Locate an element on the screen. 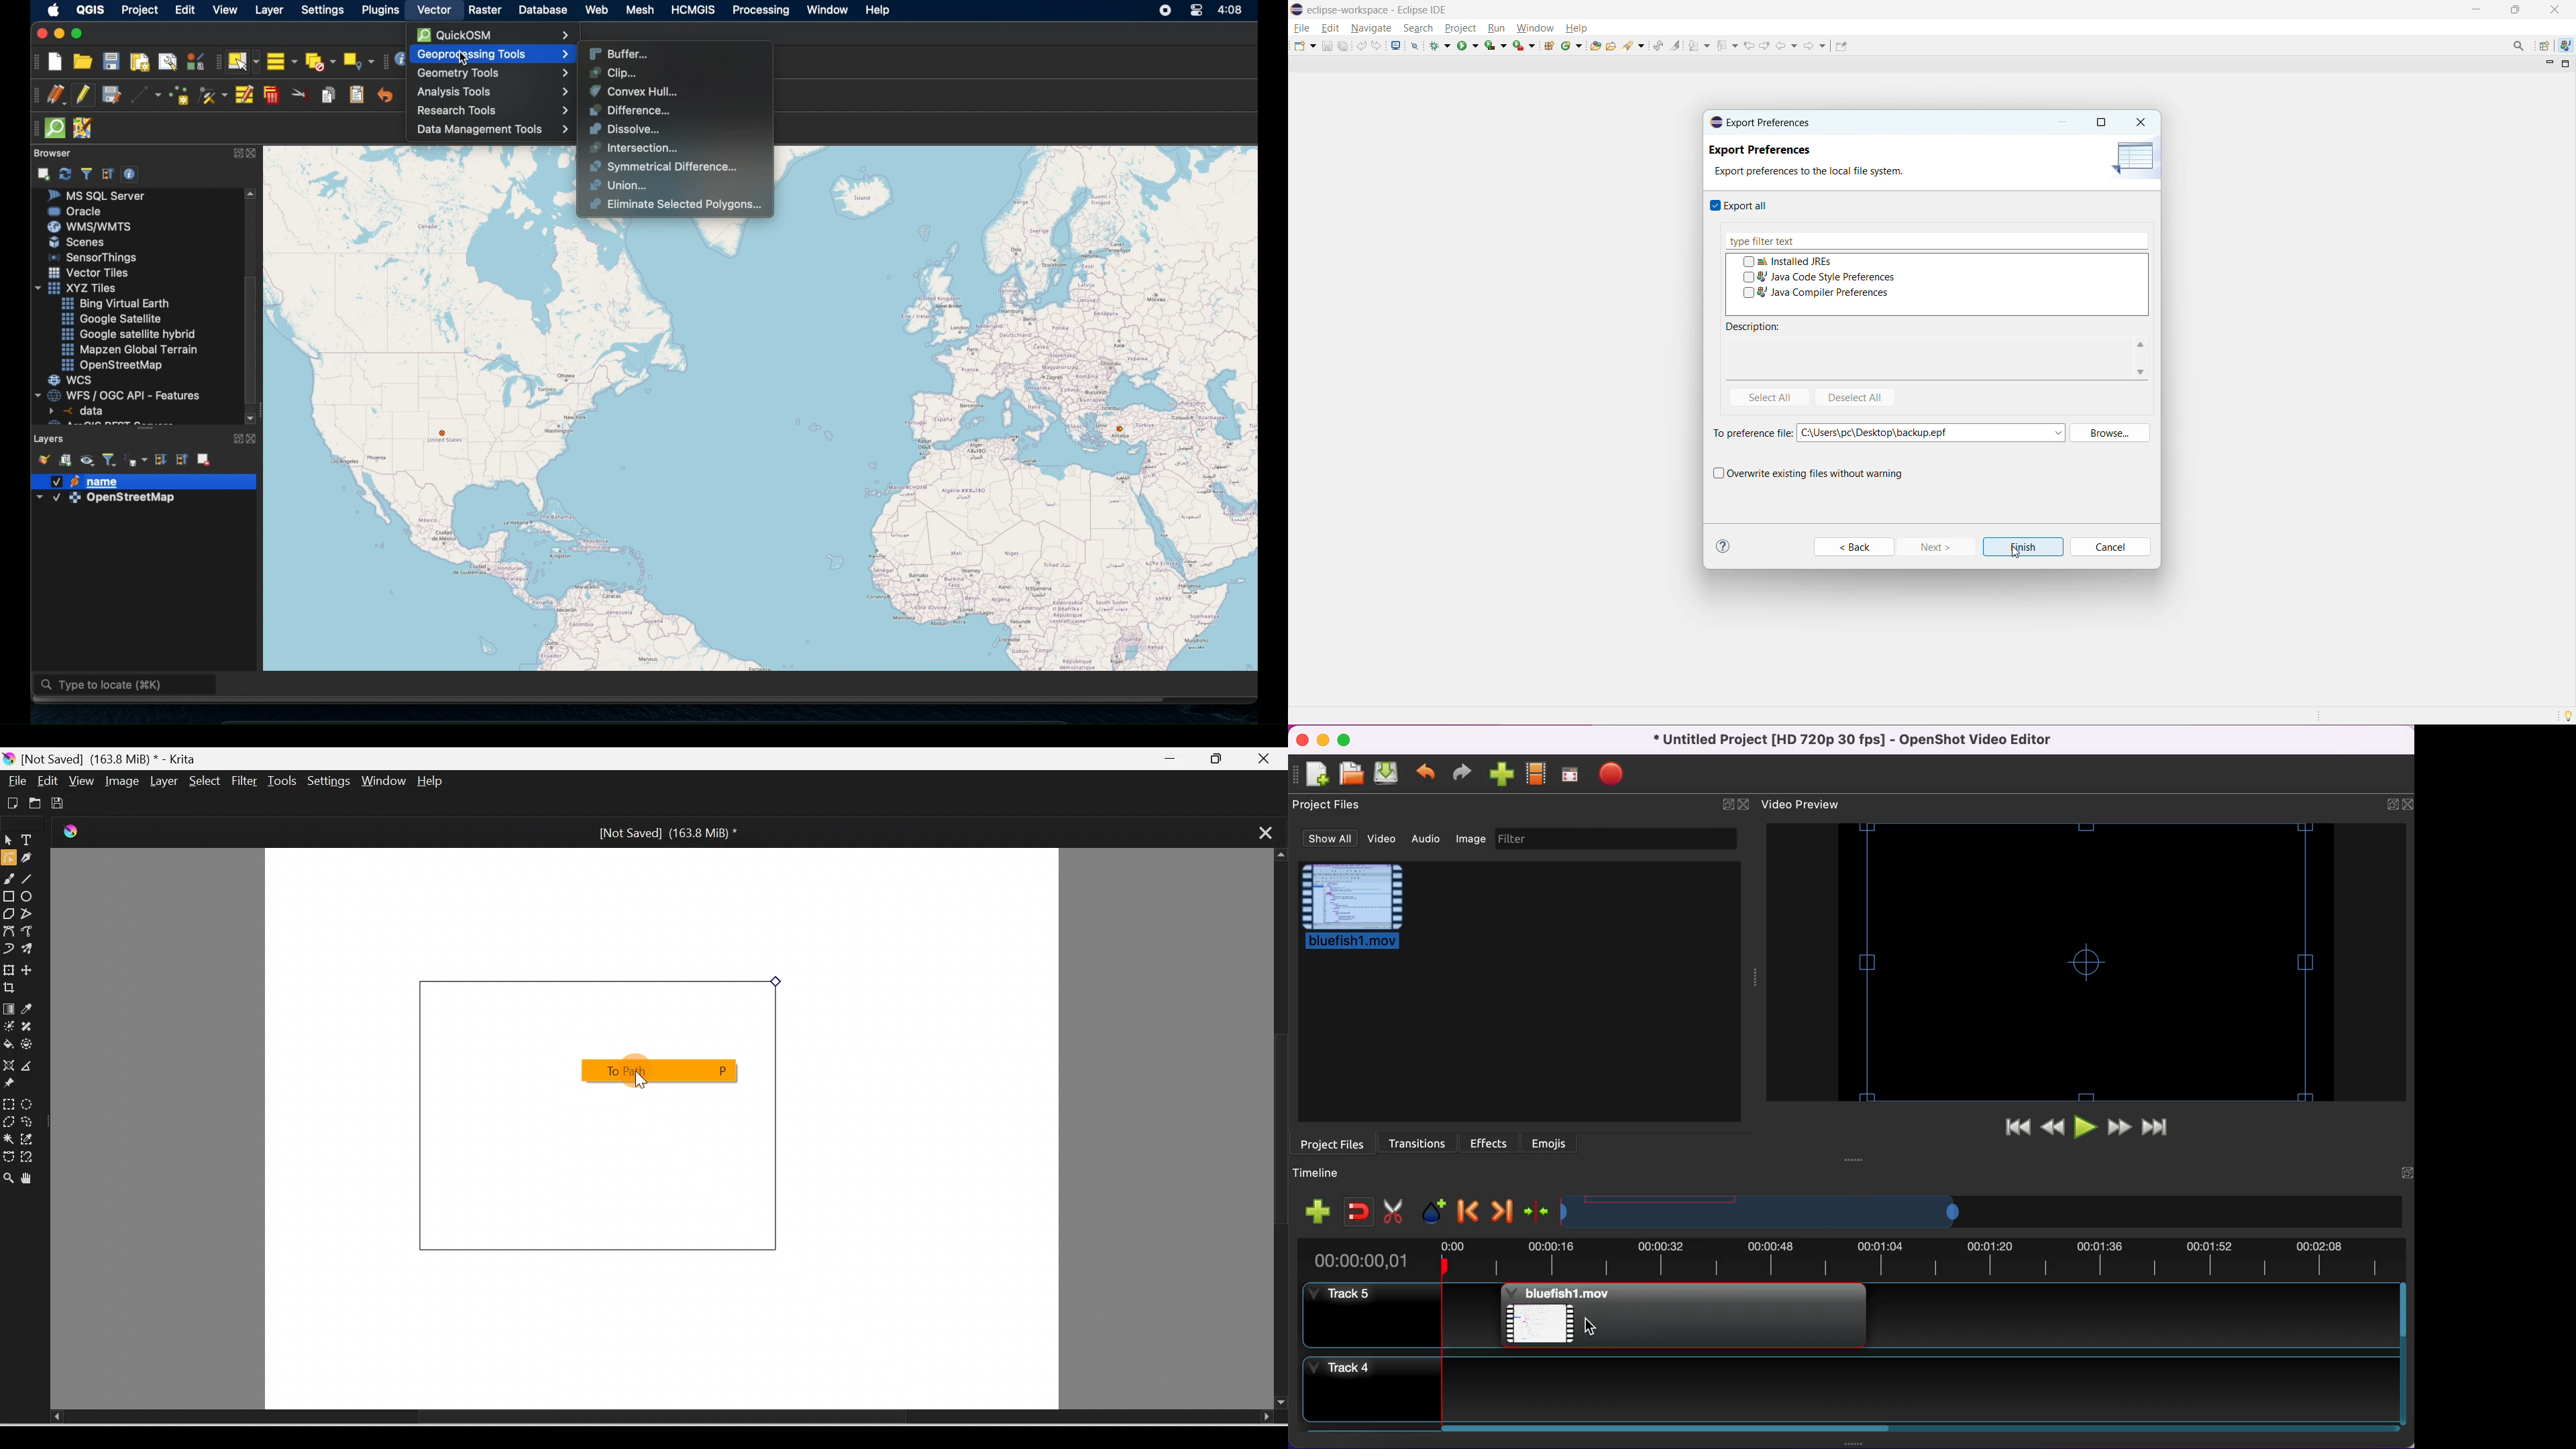 This screenshot has height=1456, width=2576. save project is located at coordinates (1388, 774).